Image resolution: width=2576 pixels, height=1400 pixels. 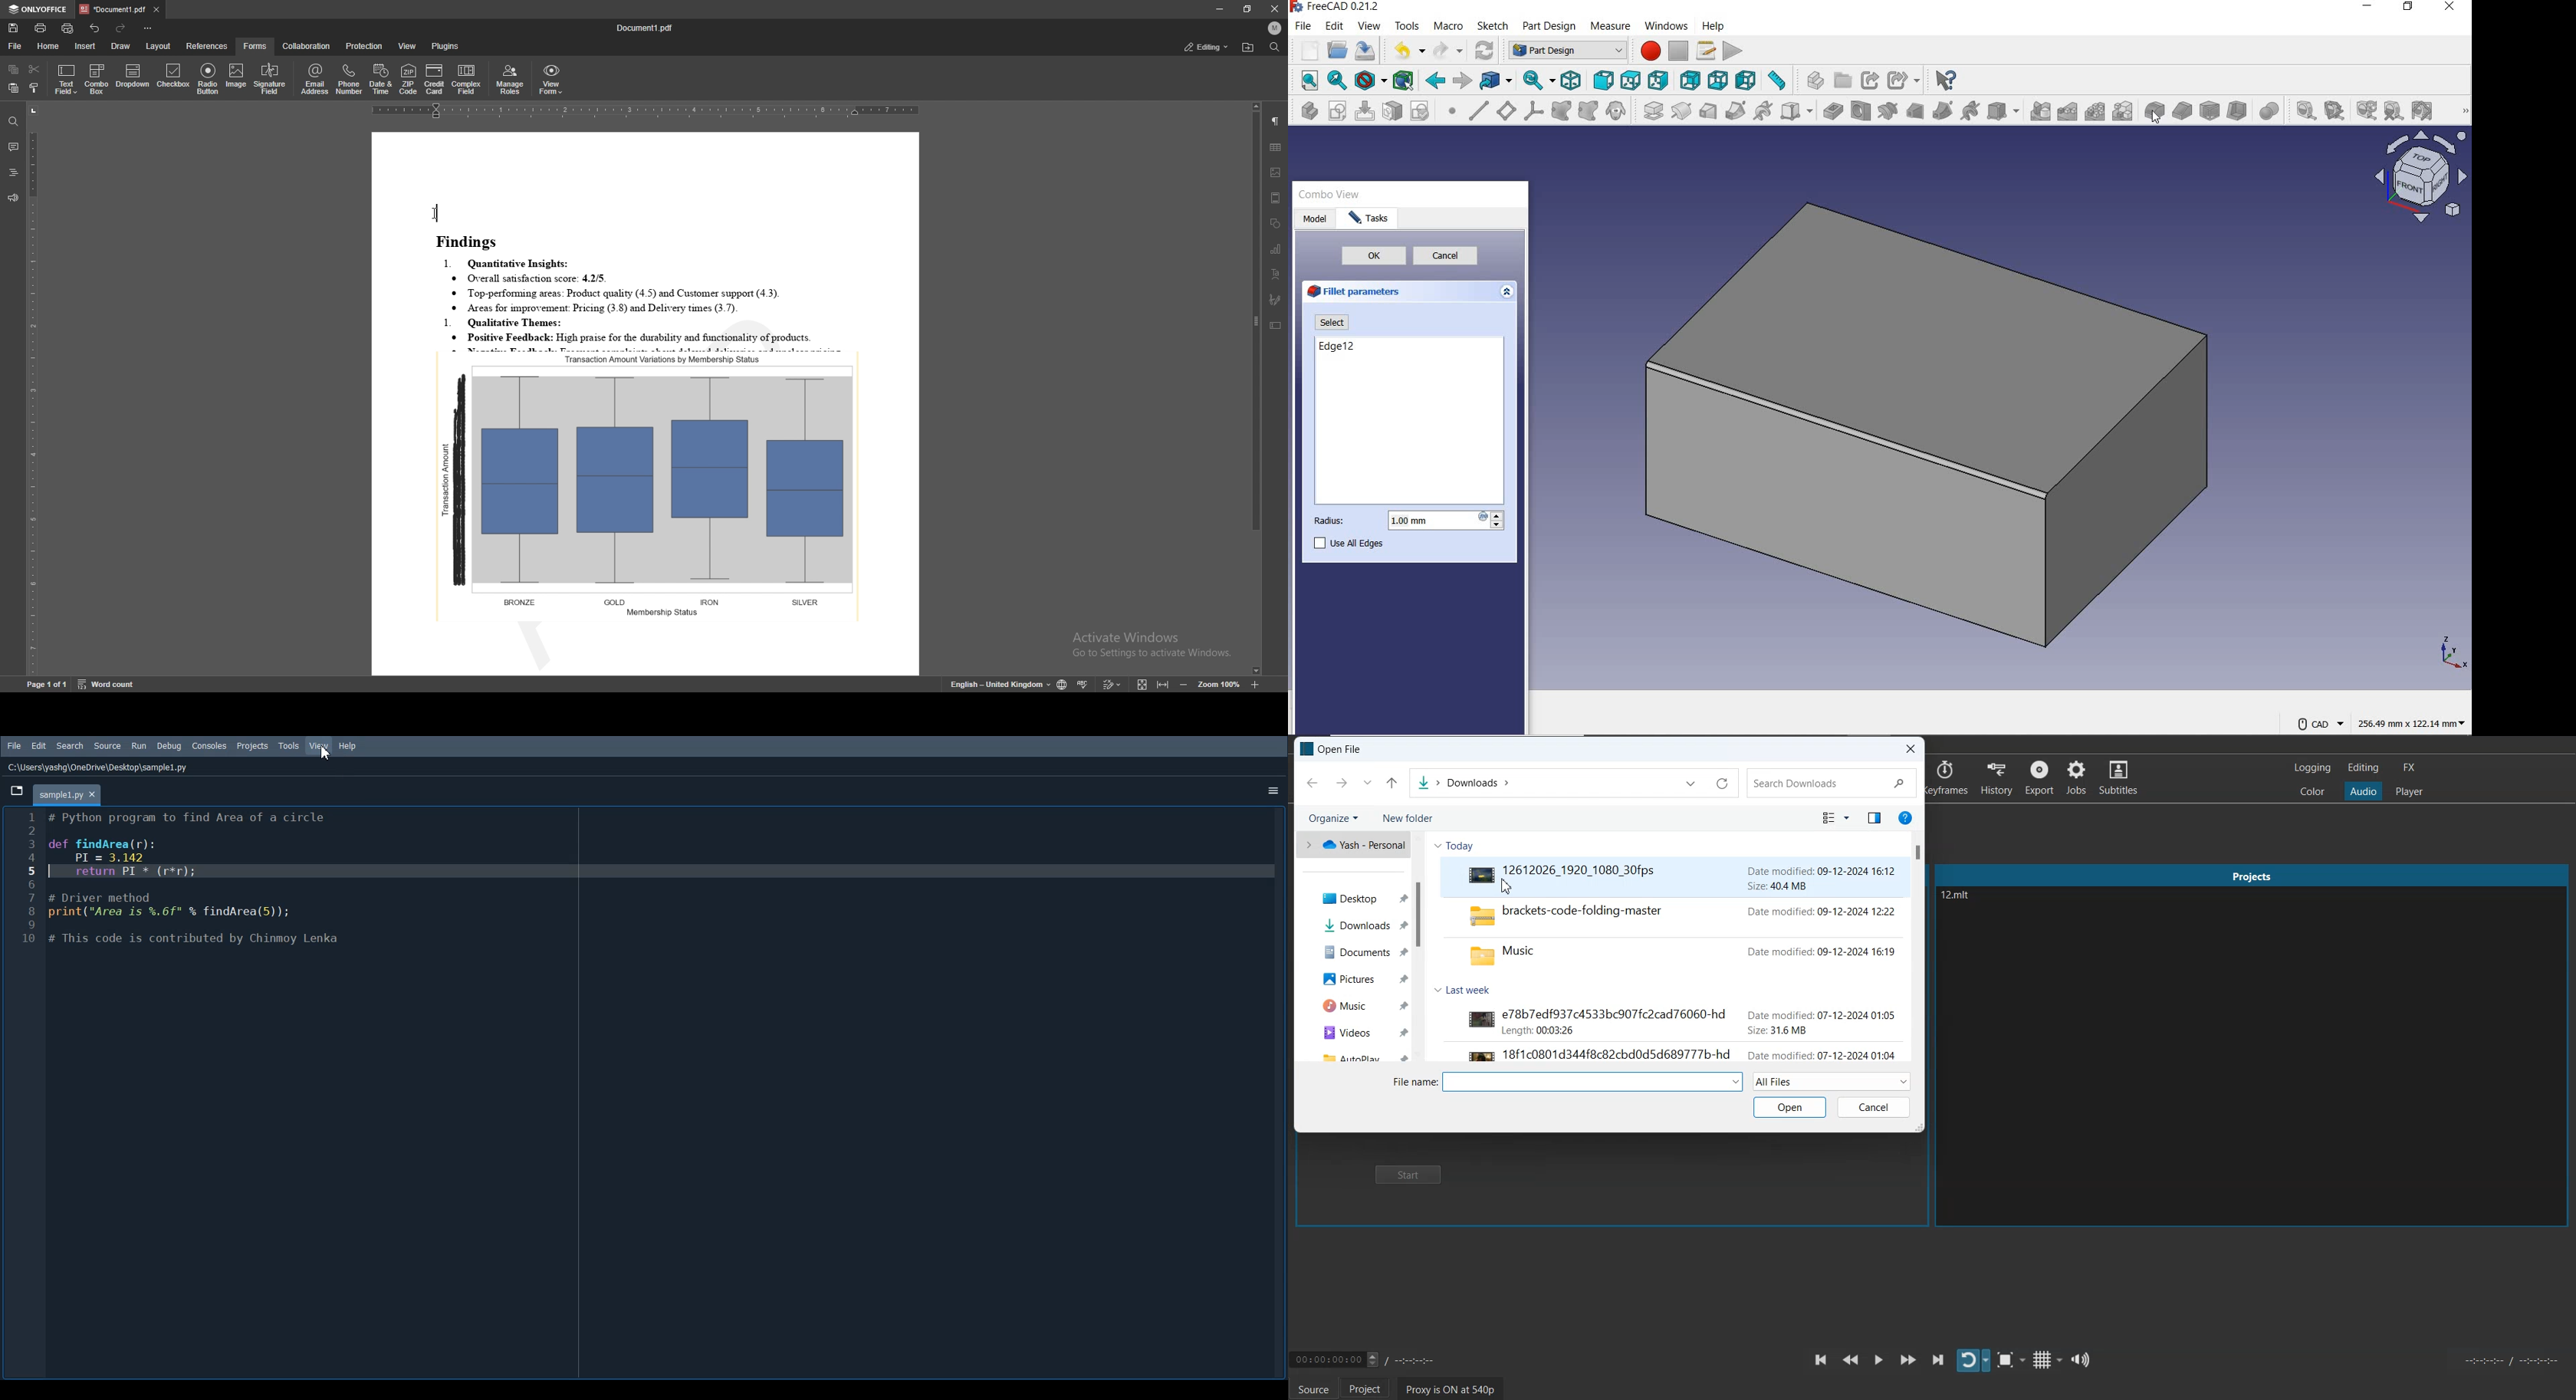 I want to click on File Path address, so click(x=1463, y=784).